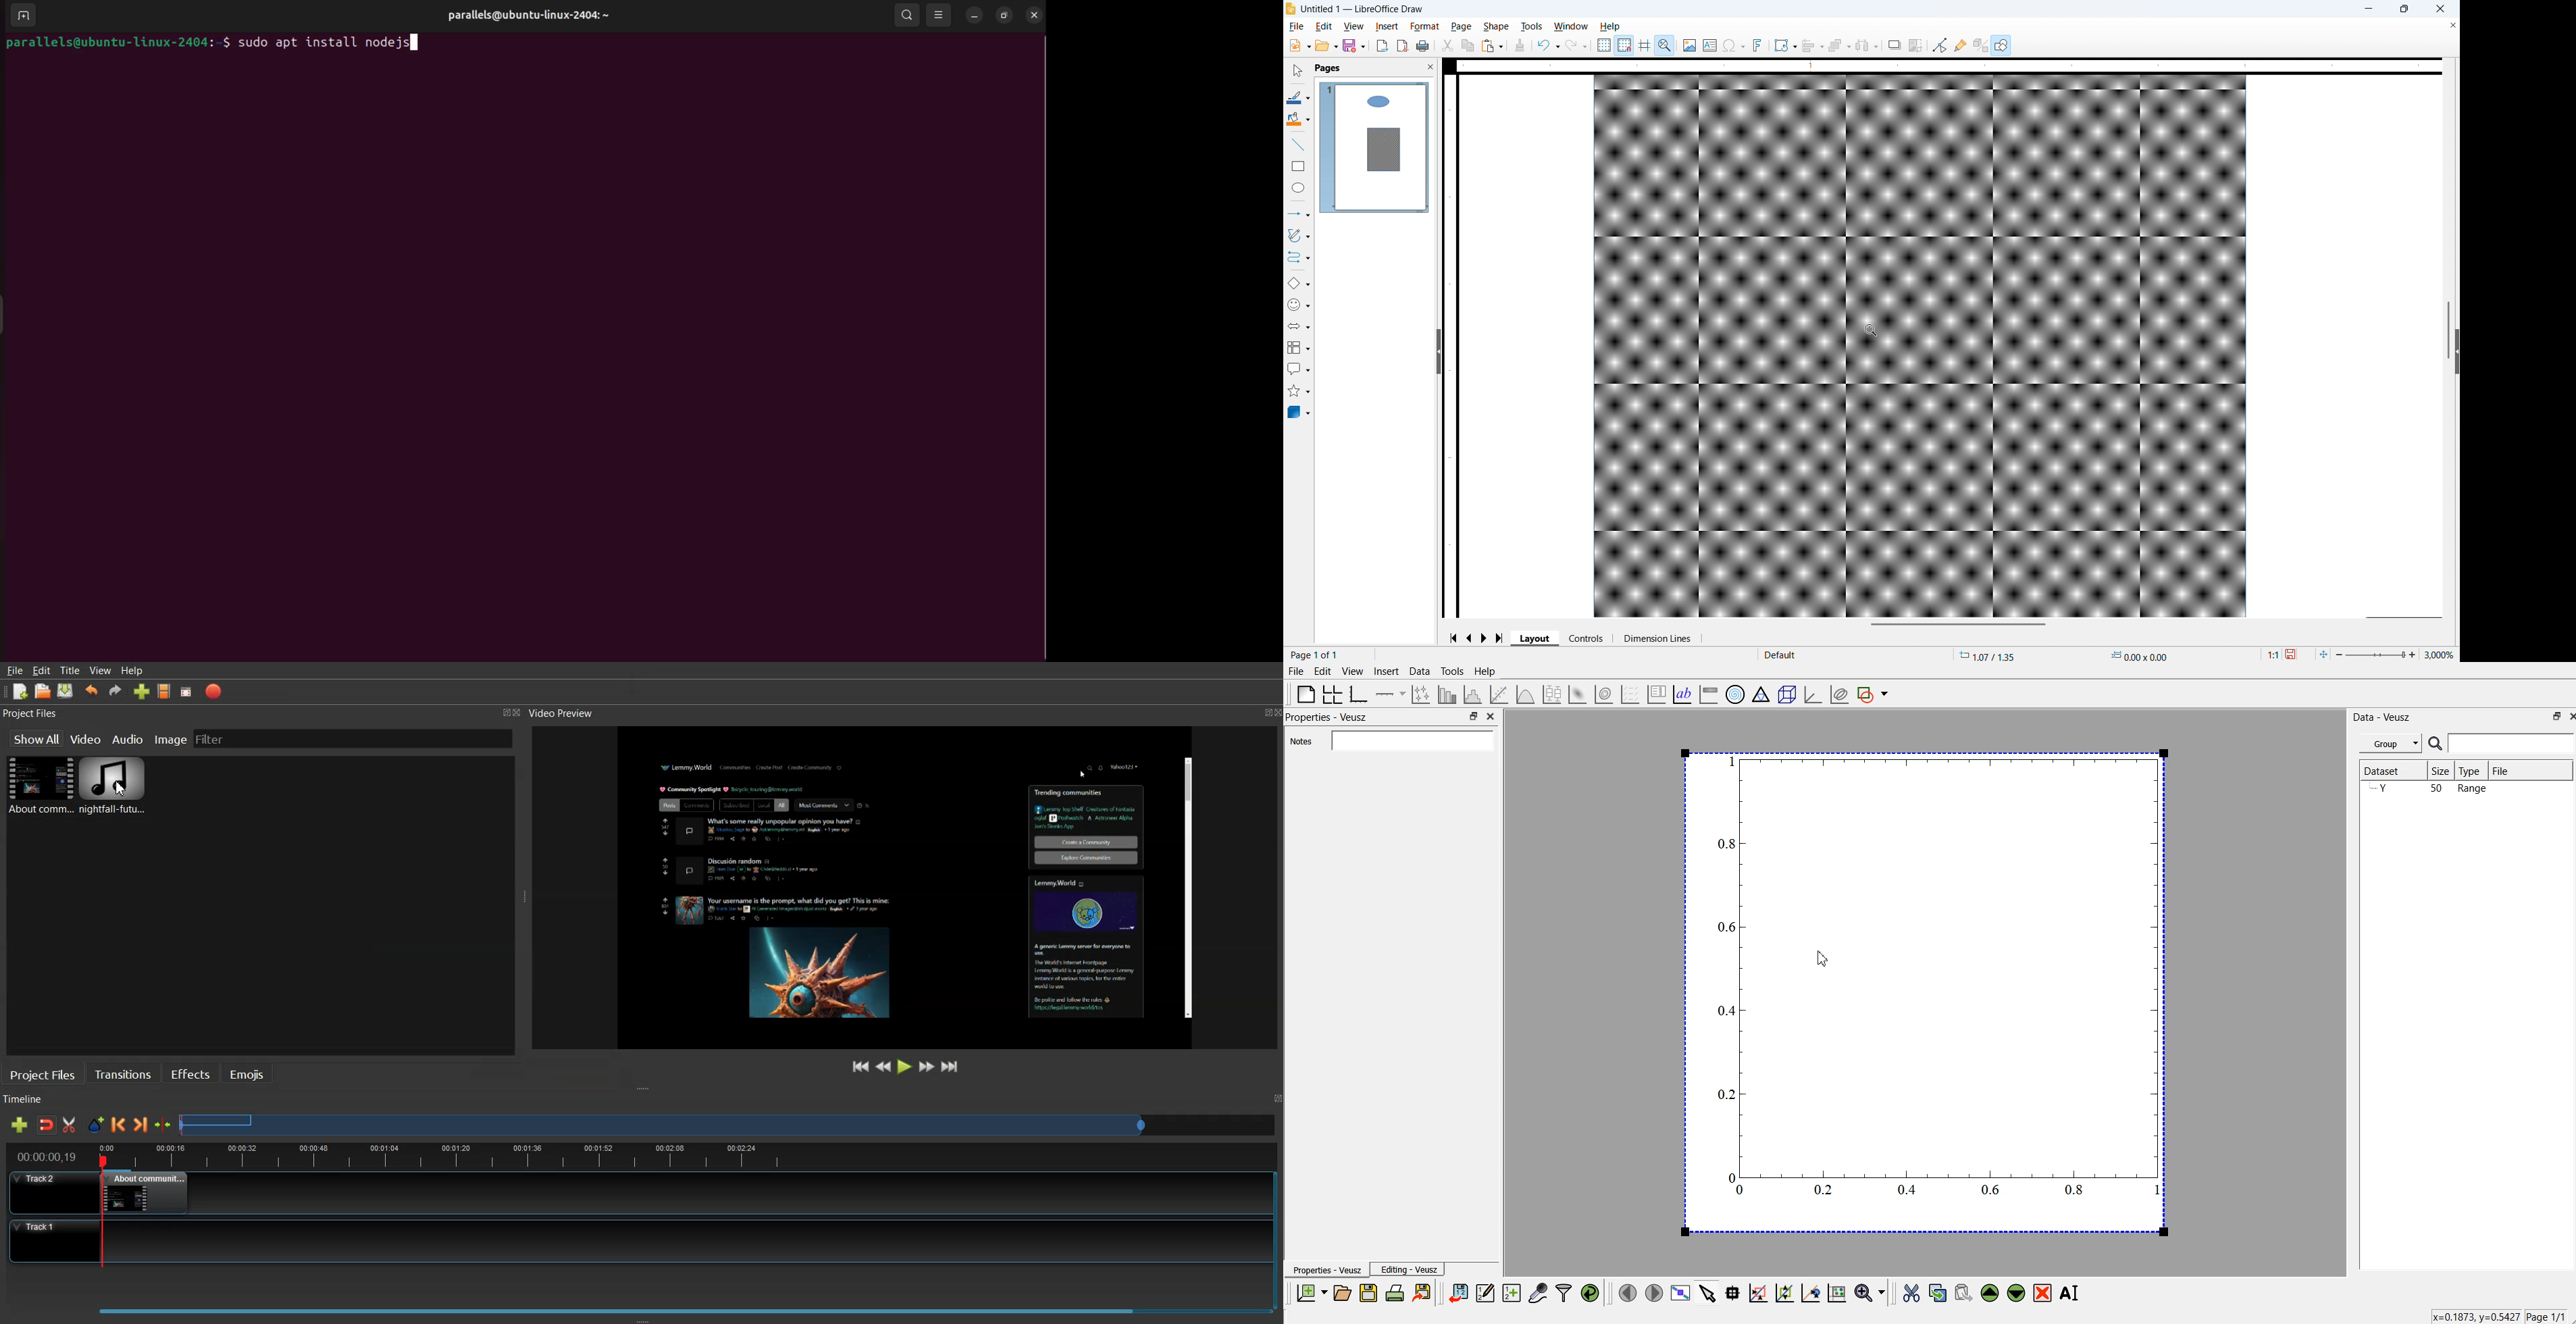 The height and width of the screenshot is (1344, 2576). What do you see at coordinates (2001, 45) in the screenshot?
I see `Show draw functions ` at bounding box center [2001, 45].